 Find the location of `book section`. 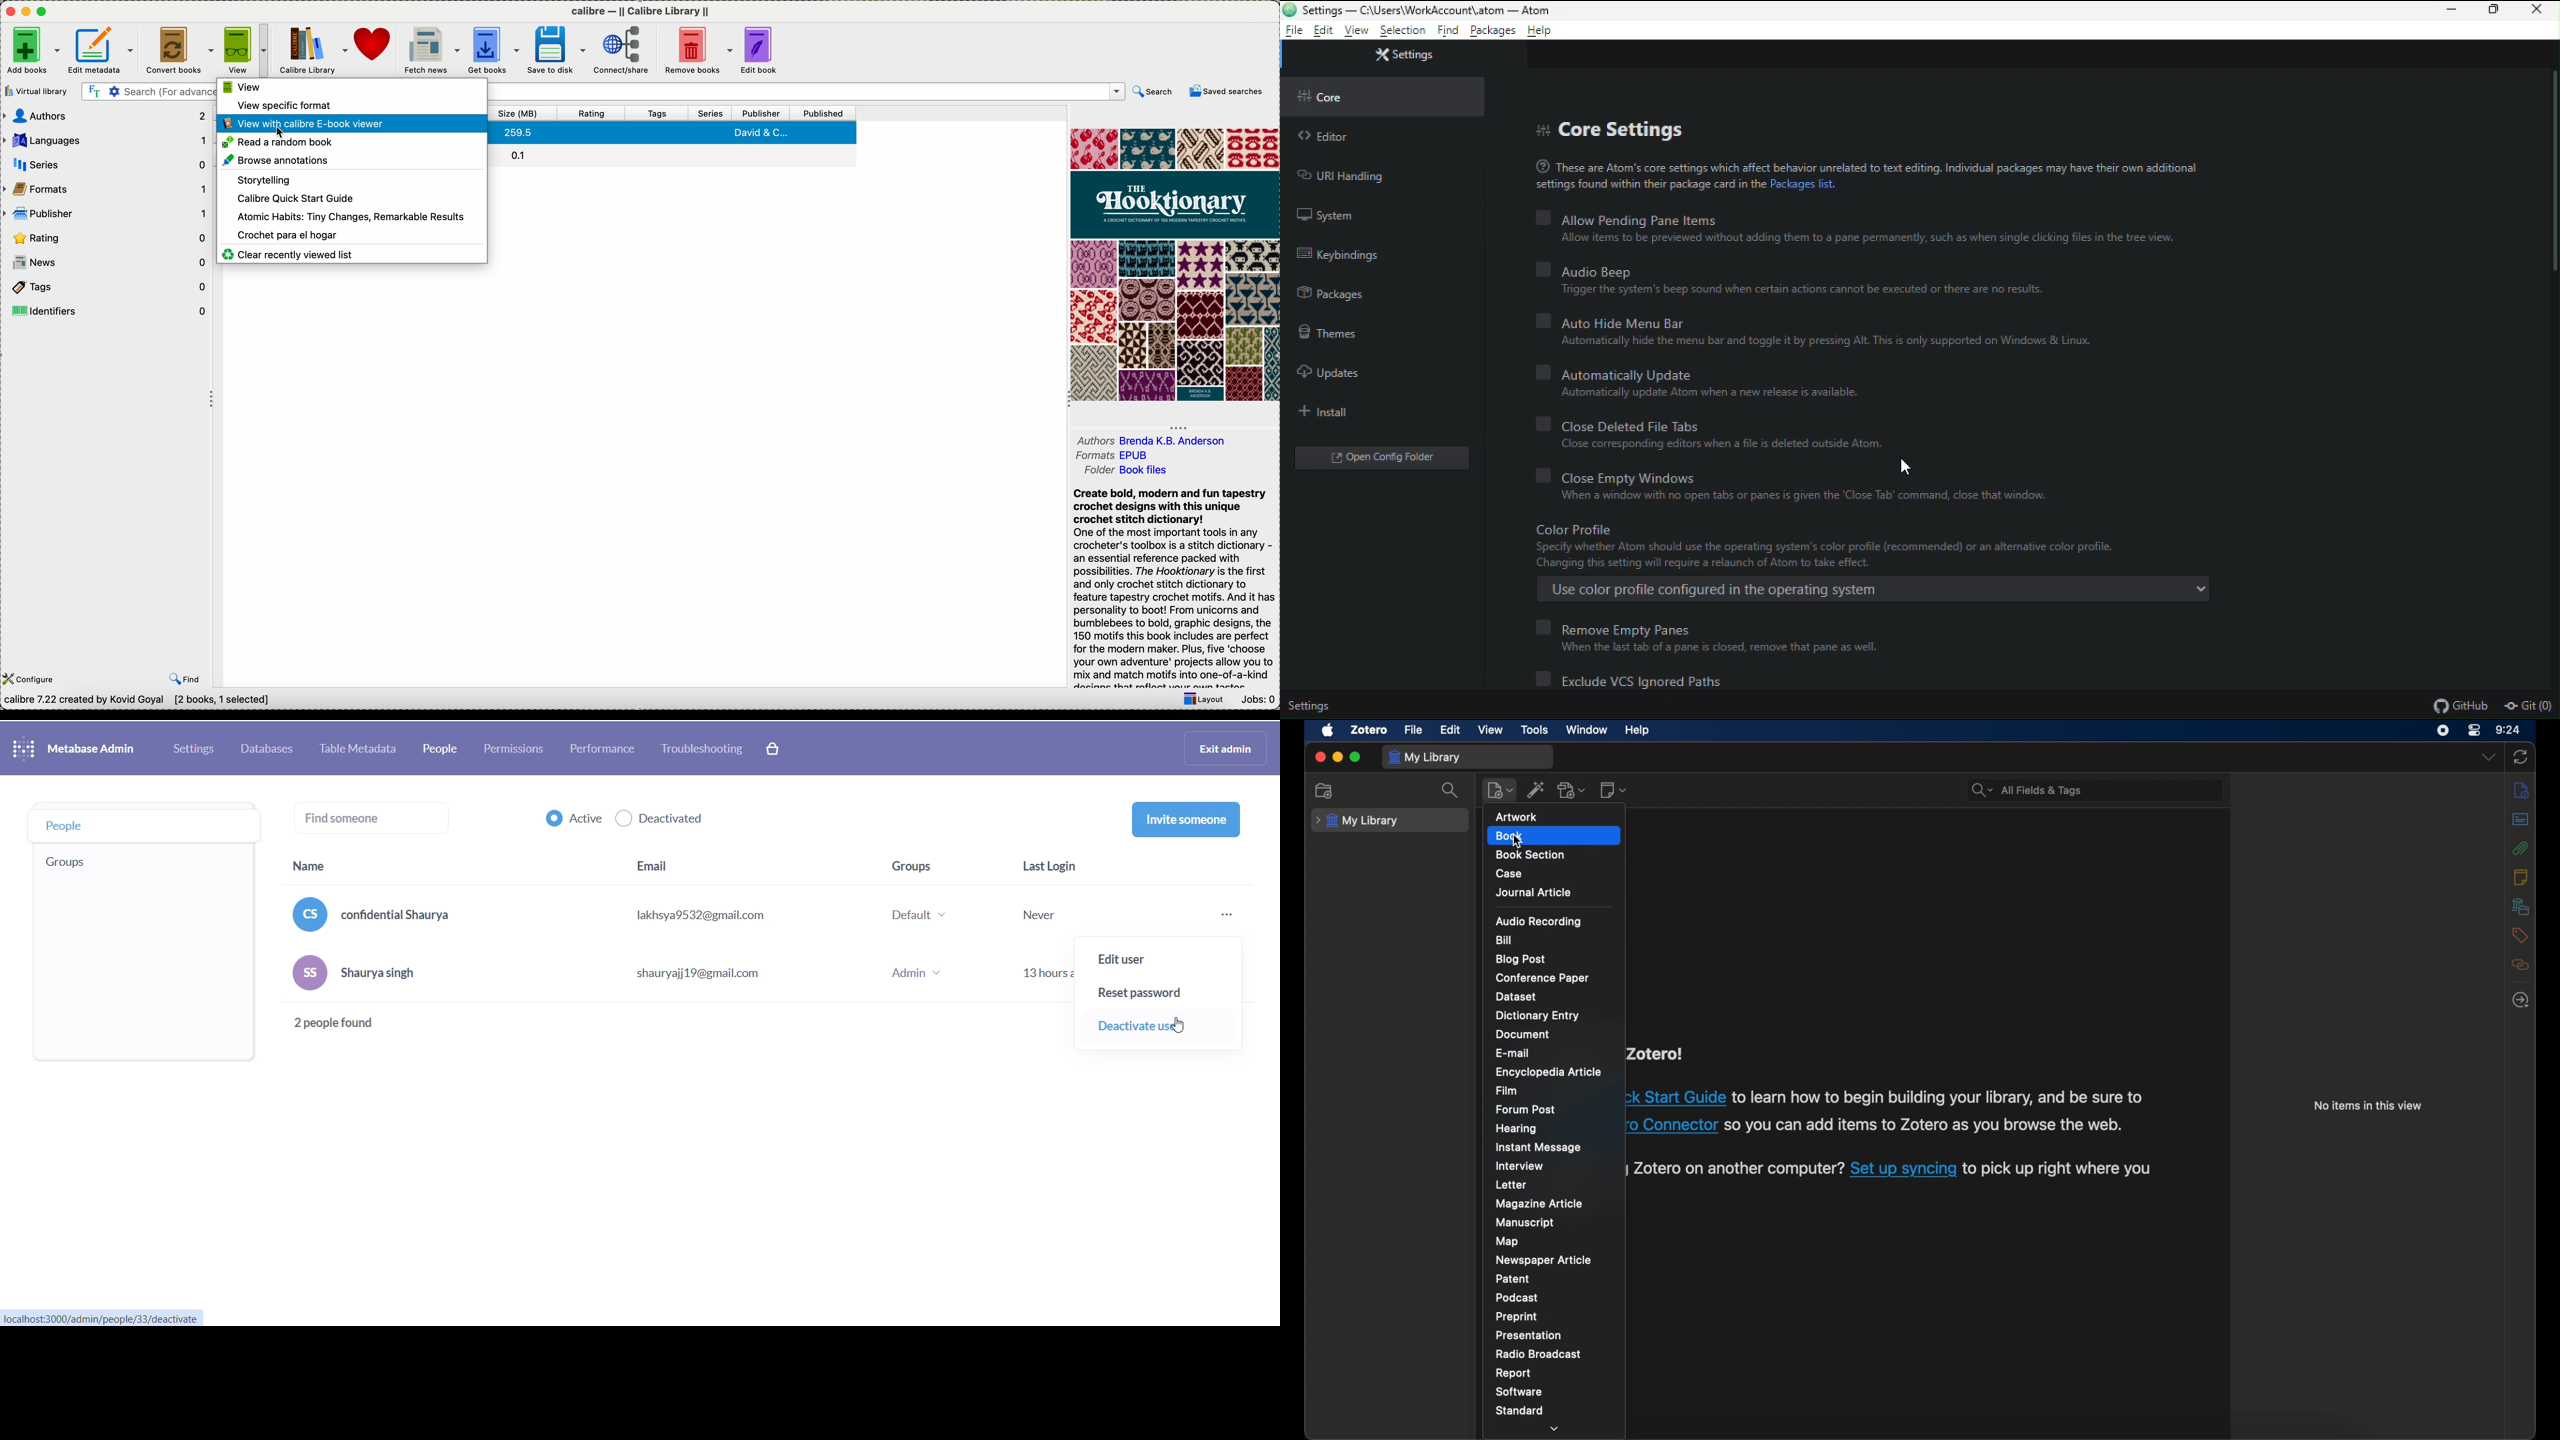

book section is located at coordinates (1531, 855).